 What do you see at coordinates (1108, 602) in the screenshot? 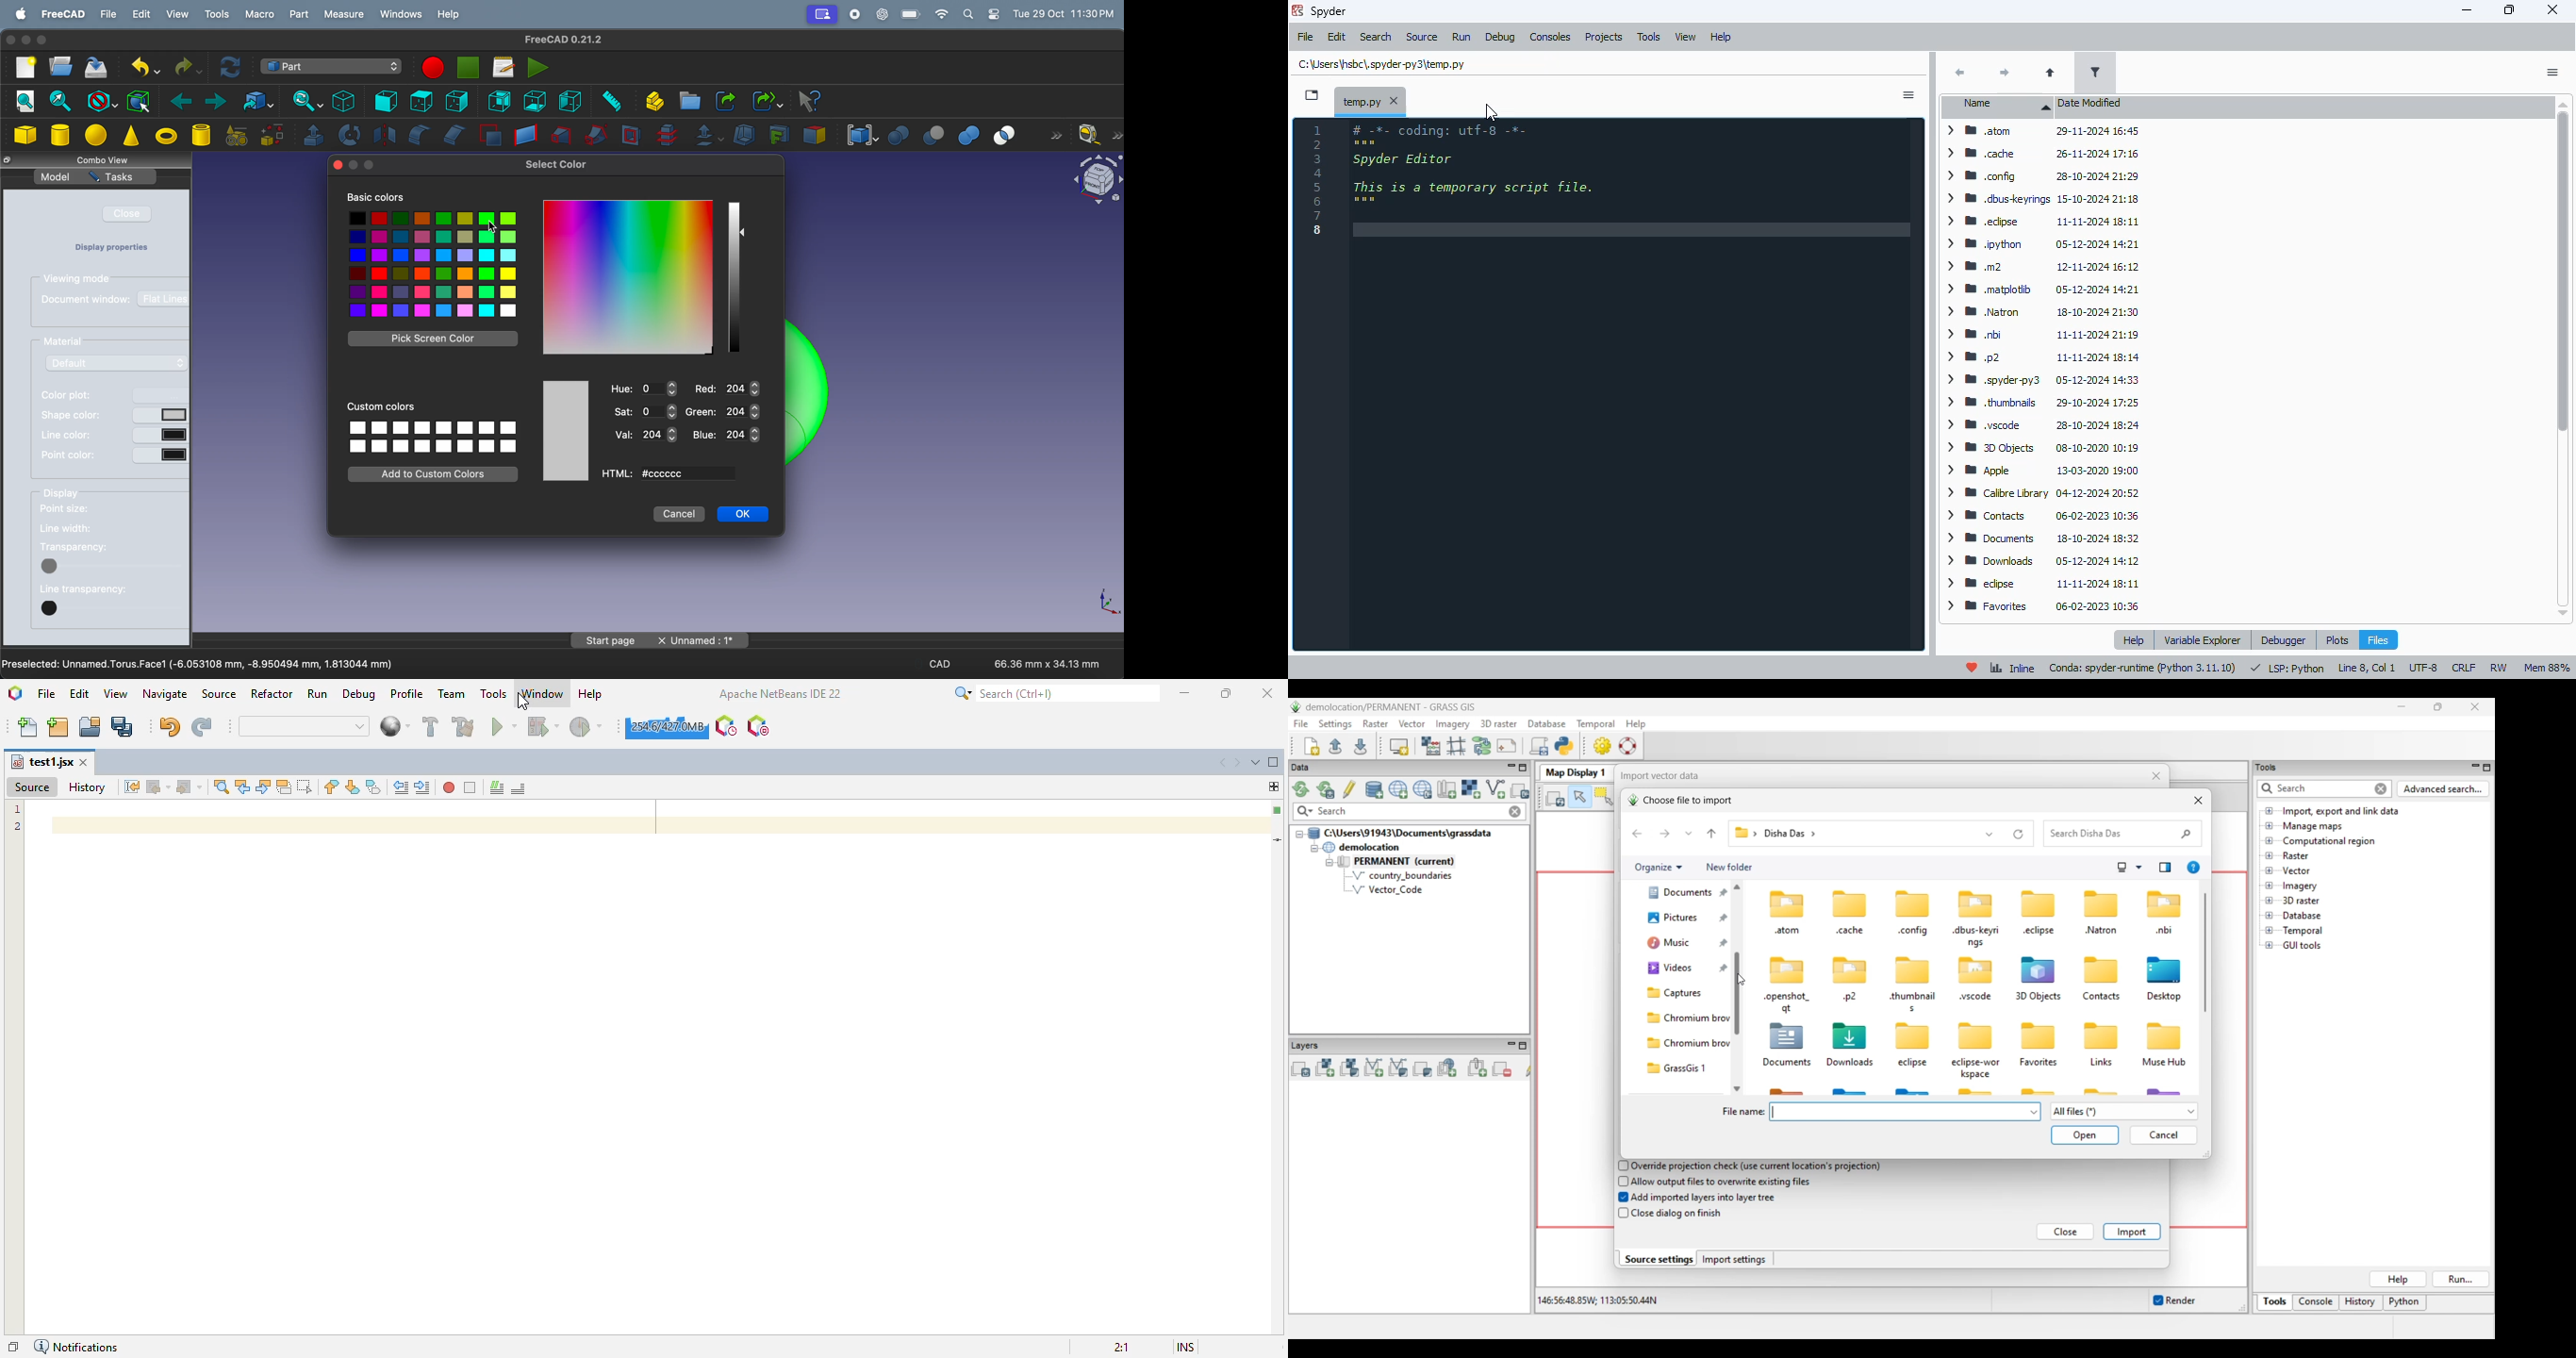
I see `axis` at bounding box center [1108, 602].